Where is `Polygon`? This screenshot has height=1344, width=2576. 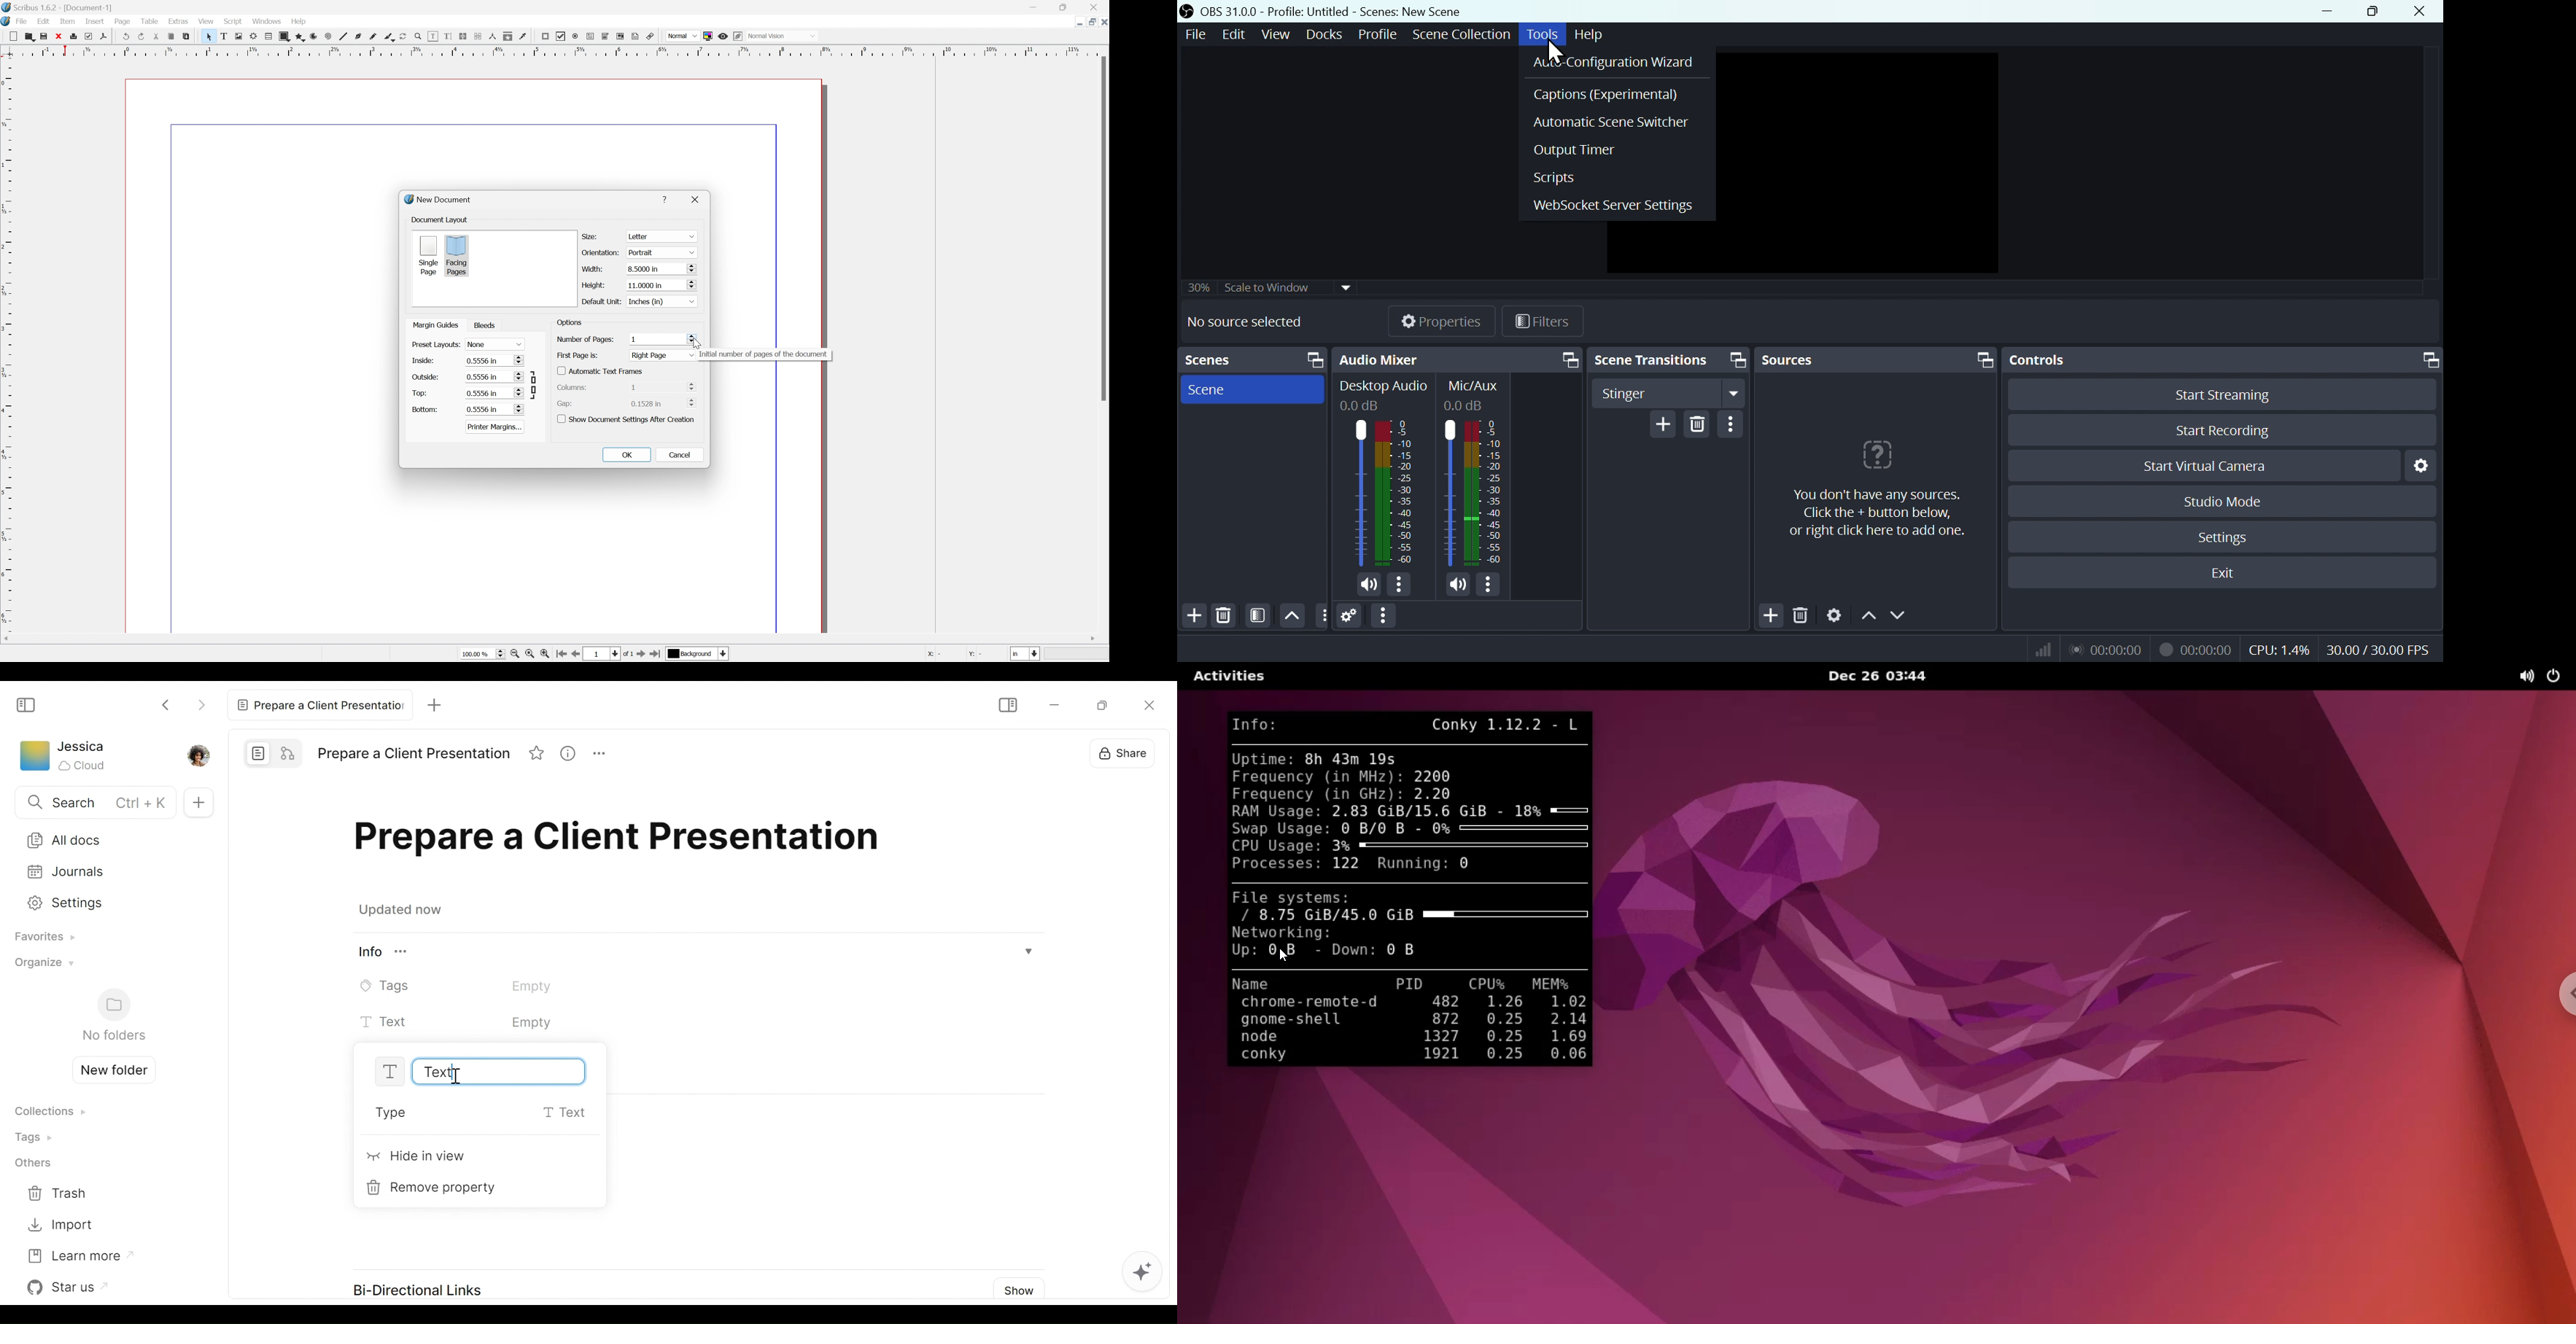 Polygon is located at coordinates (297, 36).